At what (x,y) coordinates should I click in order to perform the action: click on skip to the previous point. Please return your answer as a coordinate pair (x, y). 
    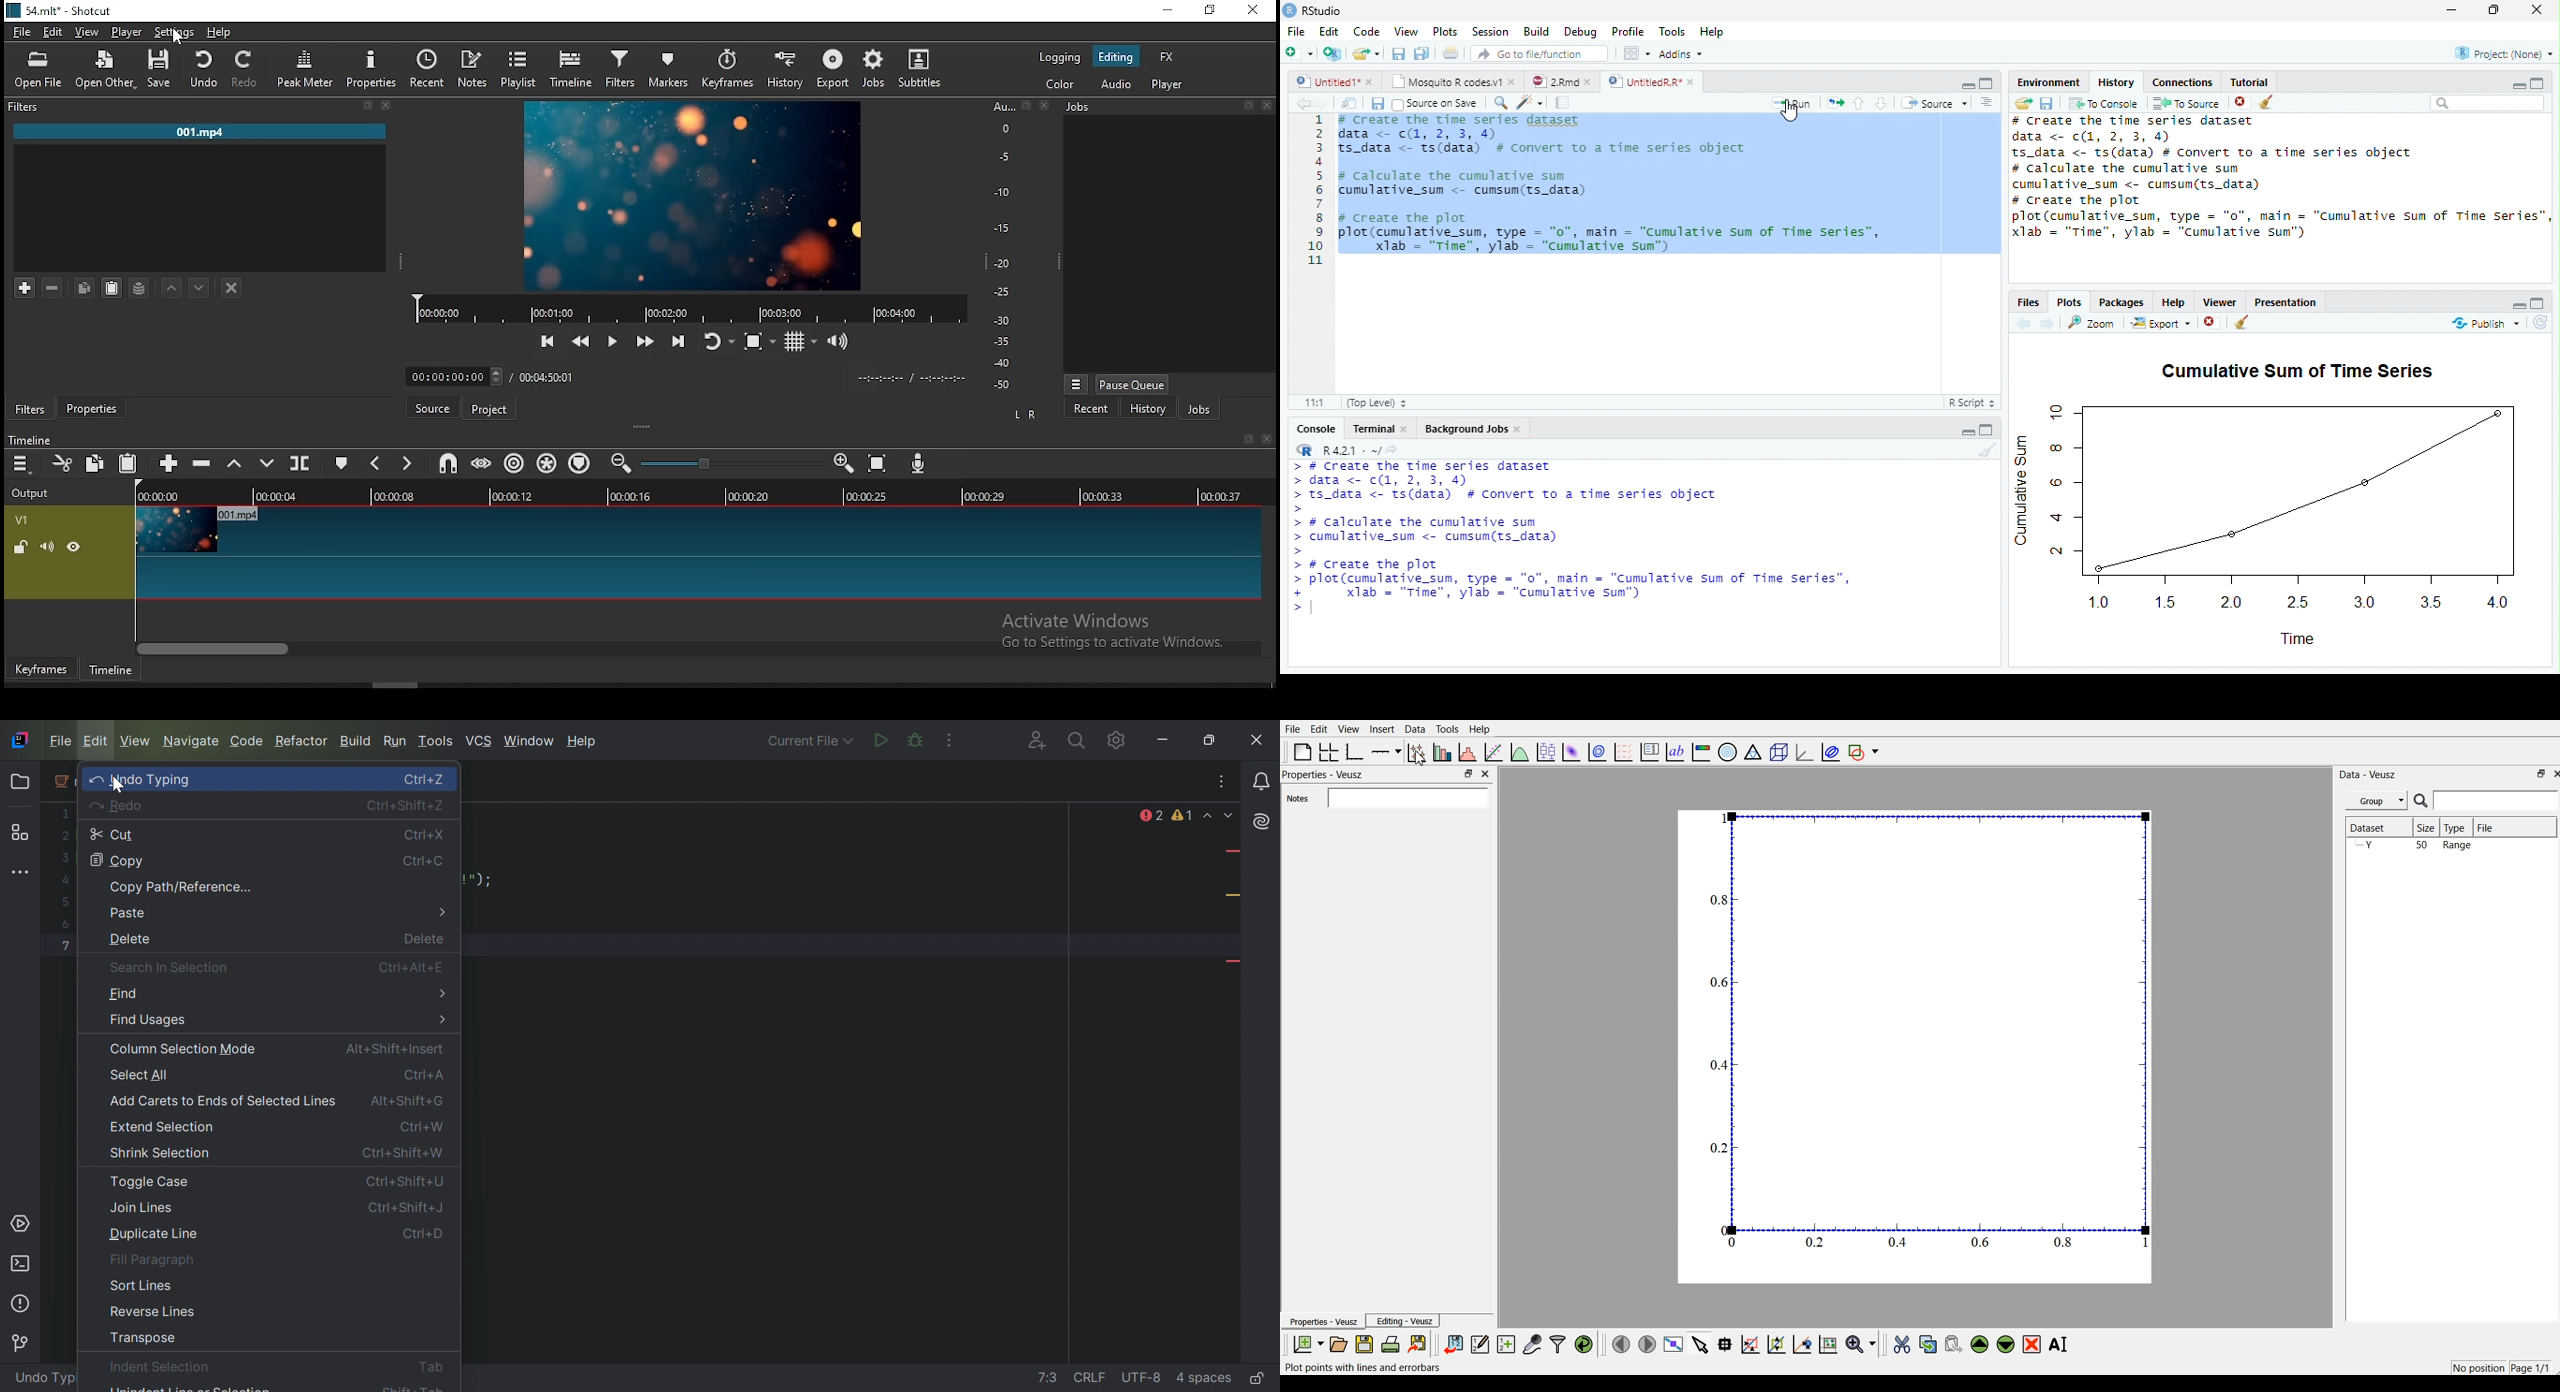
    Looking at the image, I should click on (546, 342).